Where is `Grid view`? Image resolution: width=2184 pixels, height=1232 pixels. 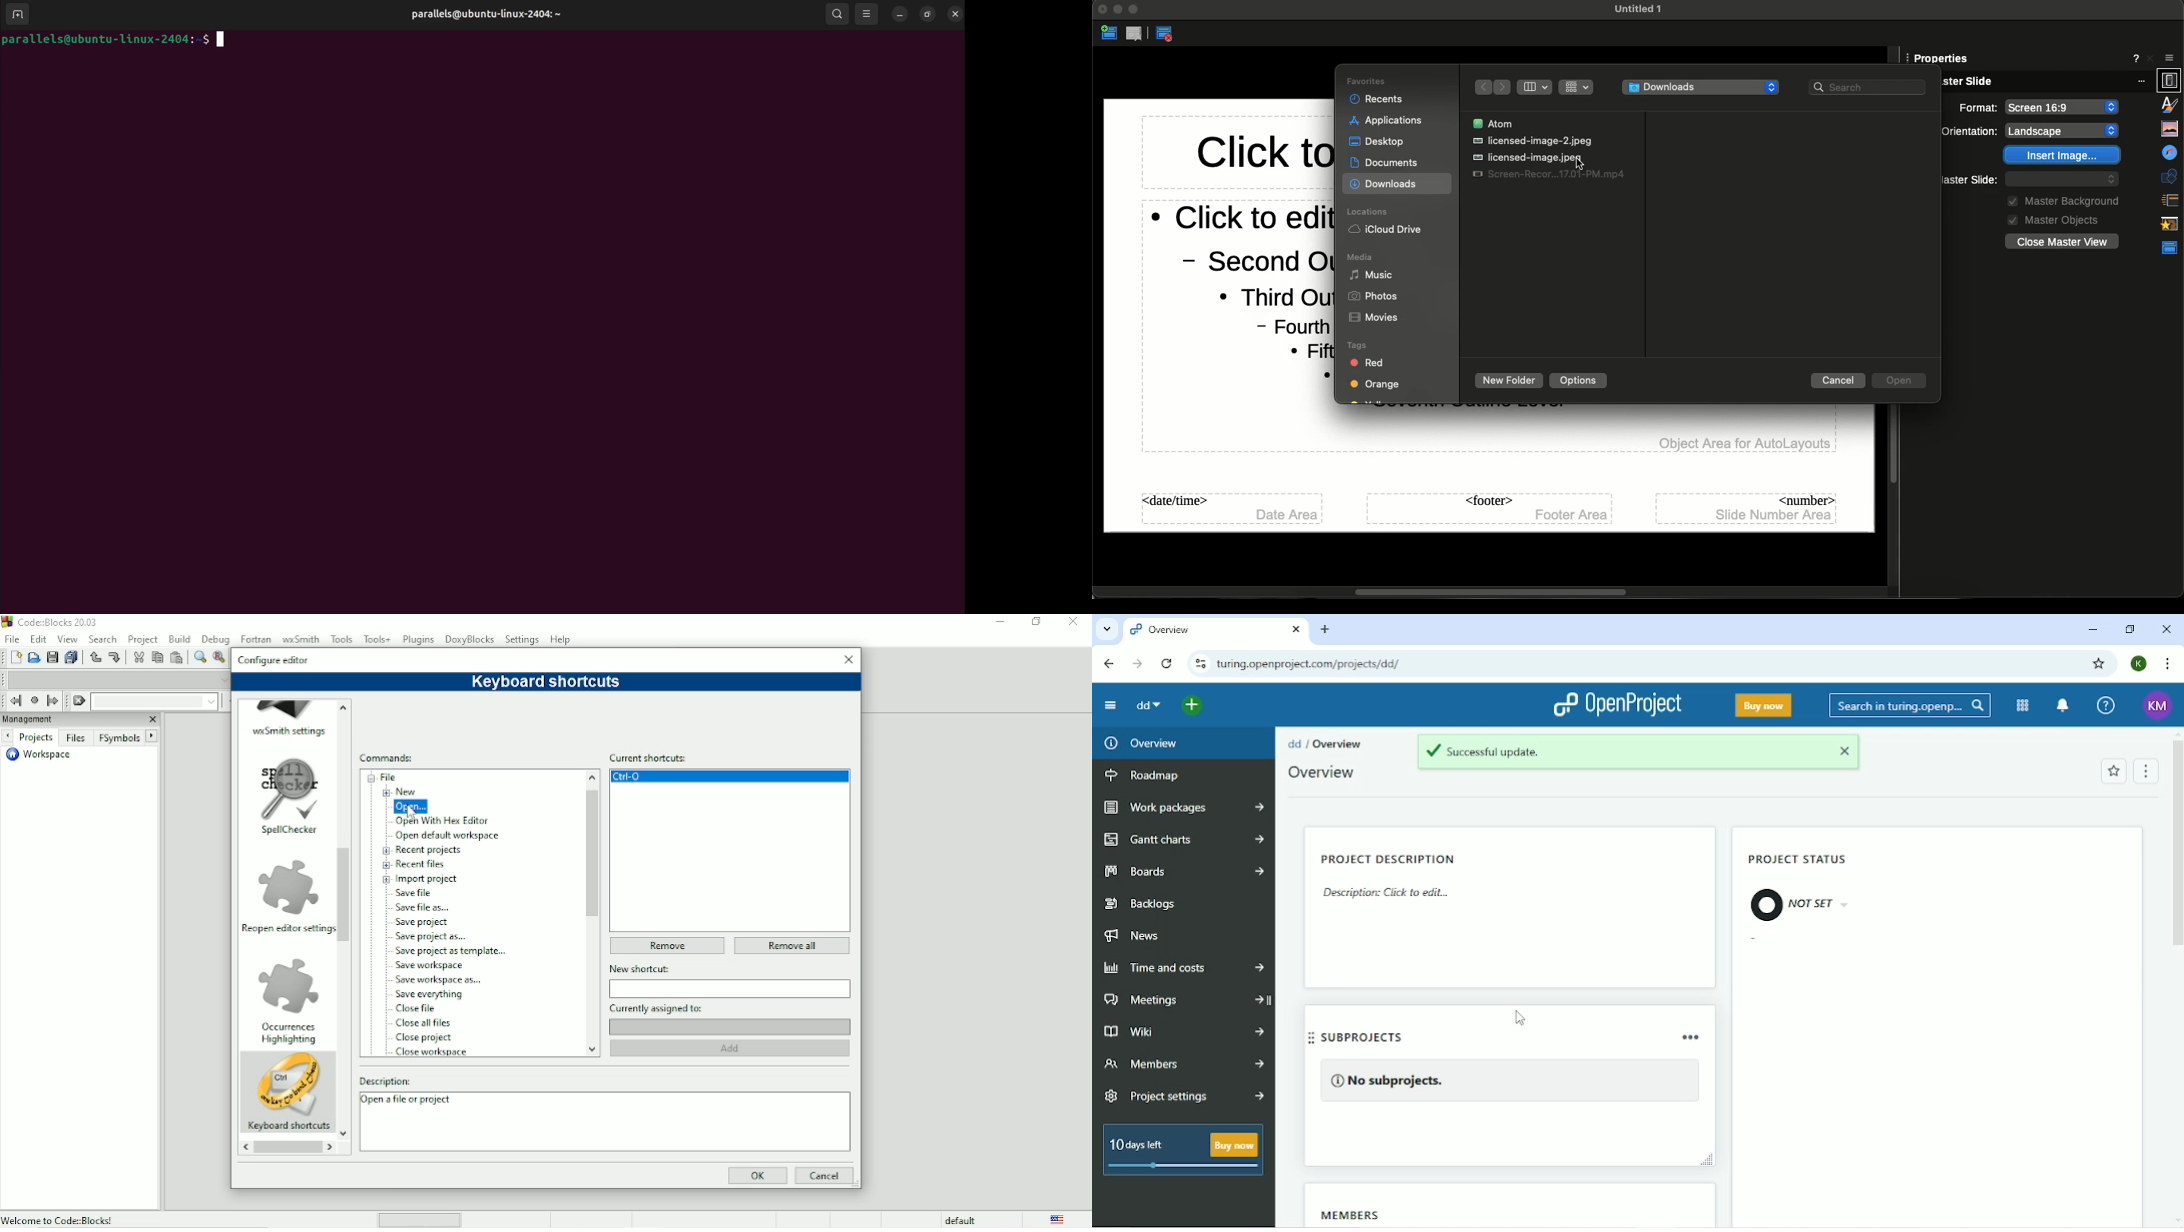
Grid view is located at coordinates (1575, 87).